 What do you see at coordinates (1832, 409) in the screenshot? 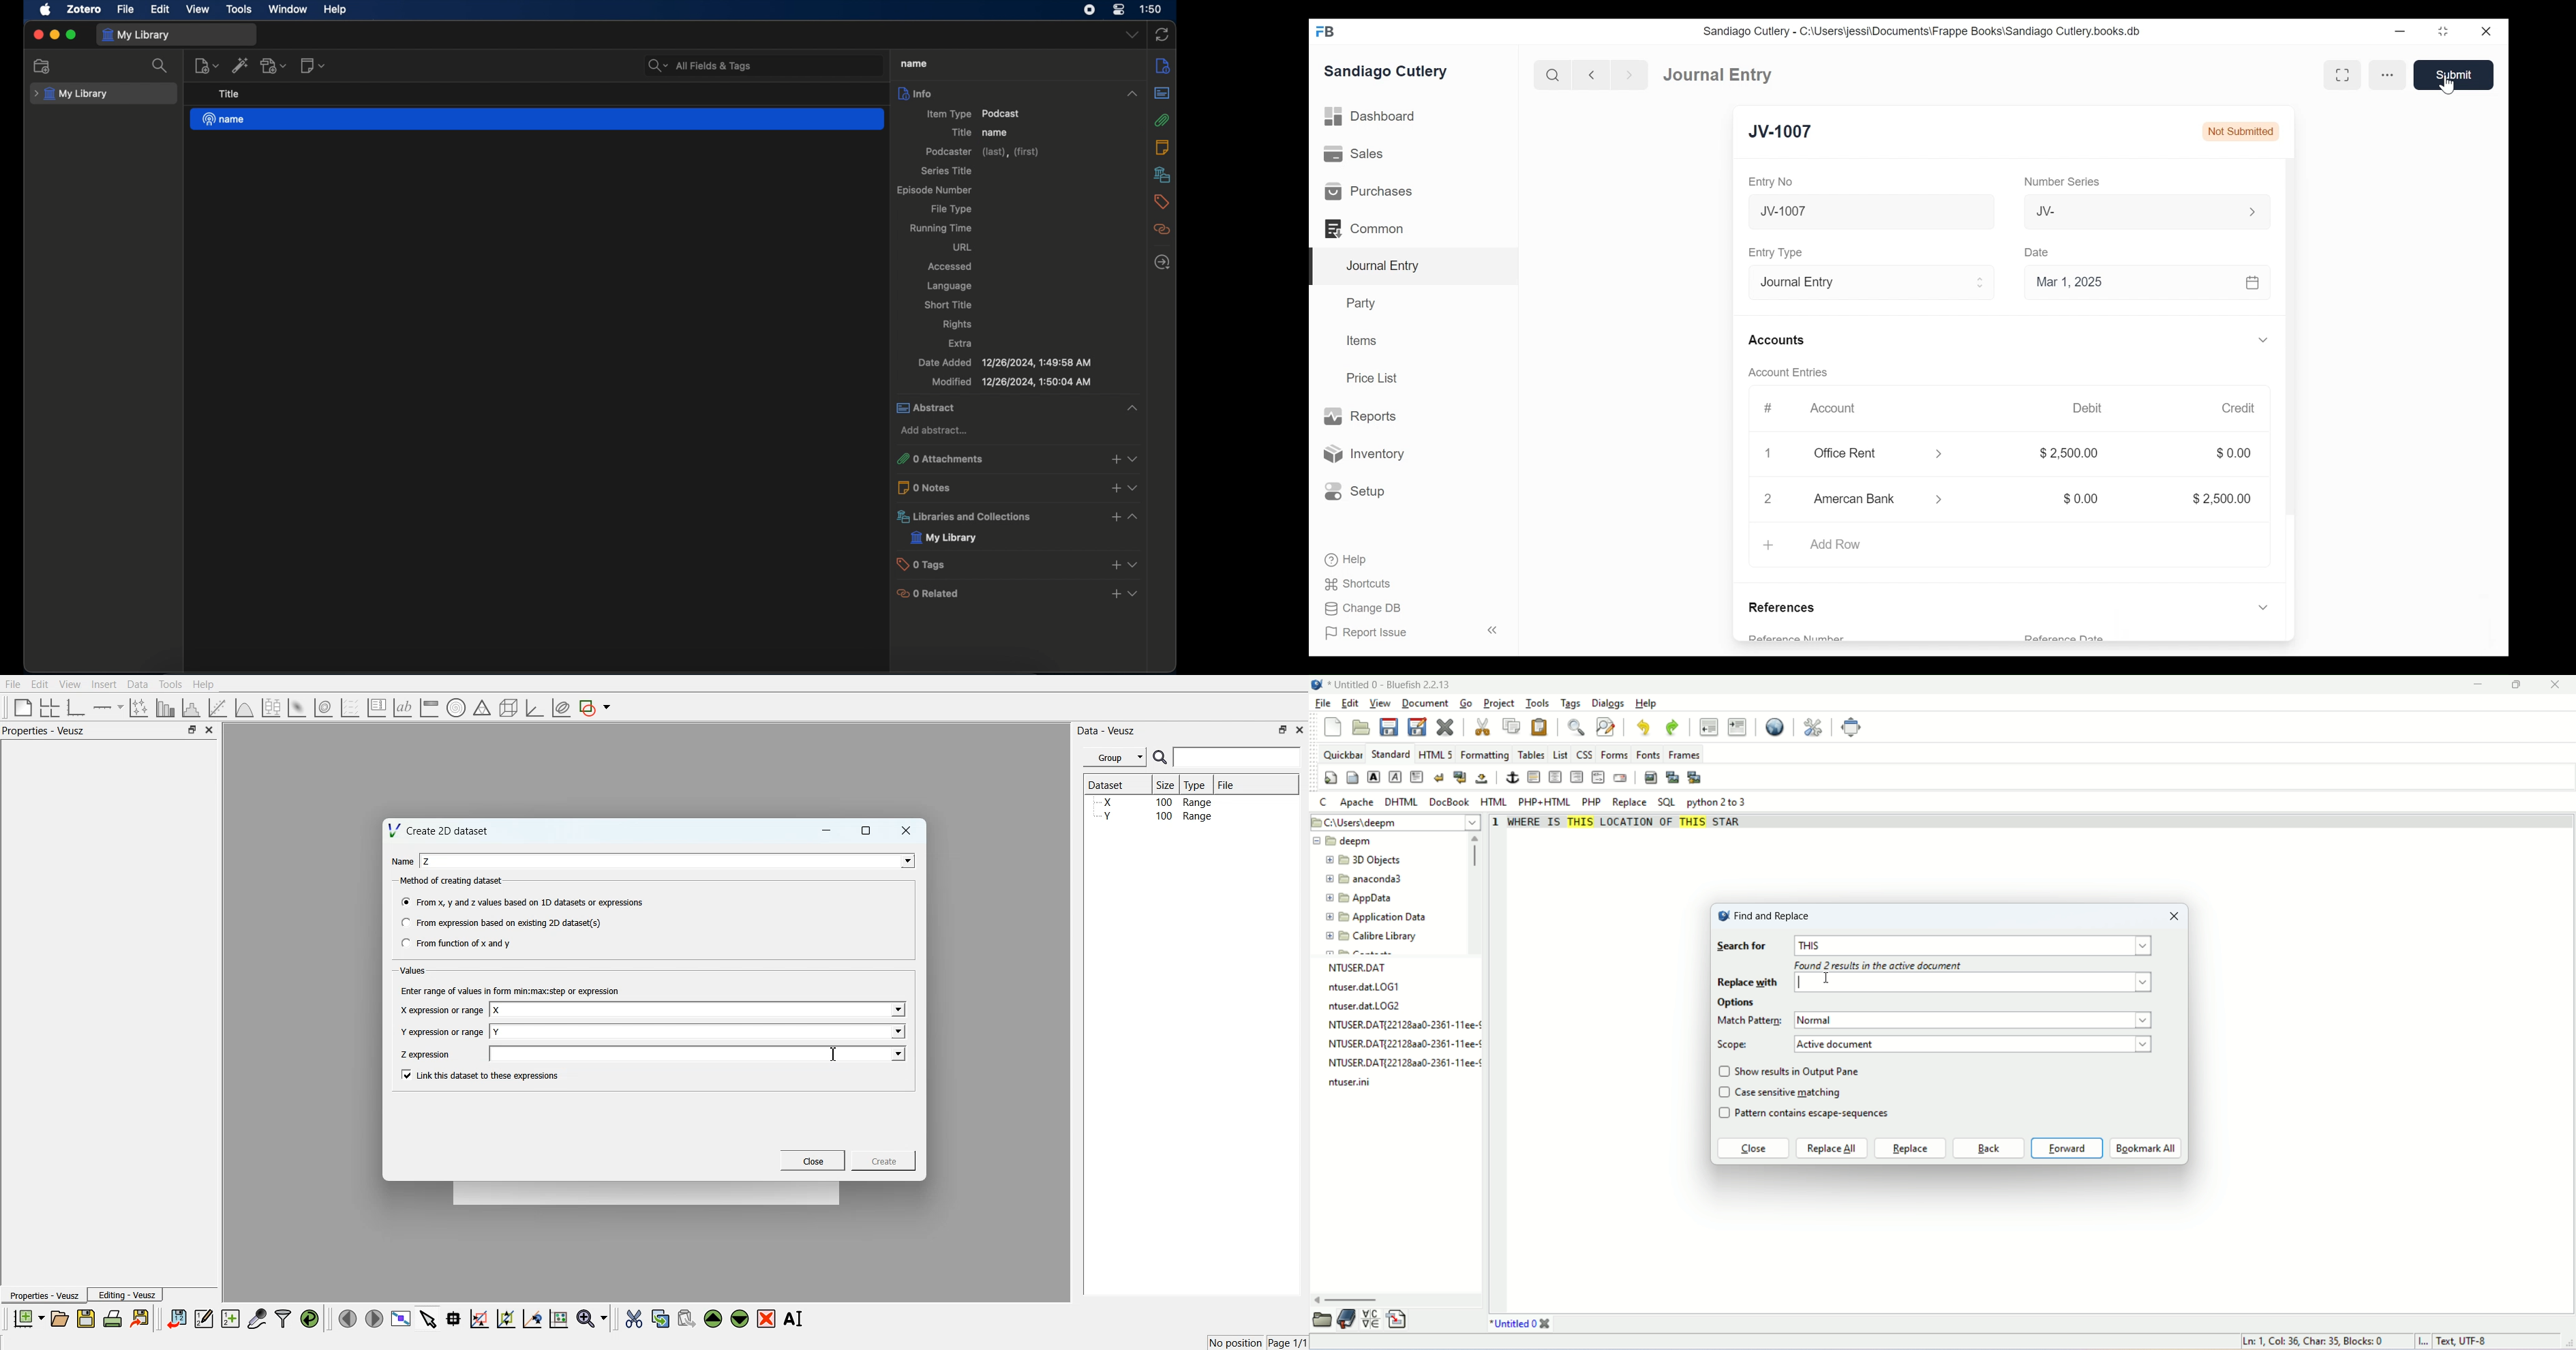
I see `Account` at bounding box center [1832, 409].